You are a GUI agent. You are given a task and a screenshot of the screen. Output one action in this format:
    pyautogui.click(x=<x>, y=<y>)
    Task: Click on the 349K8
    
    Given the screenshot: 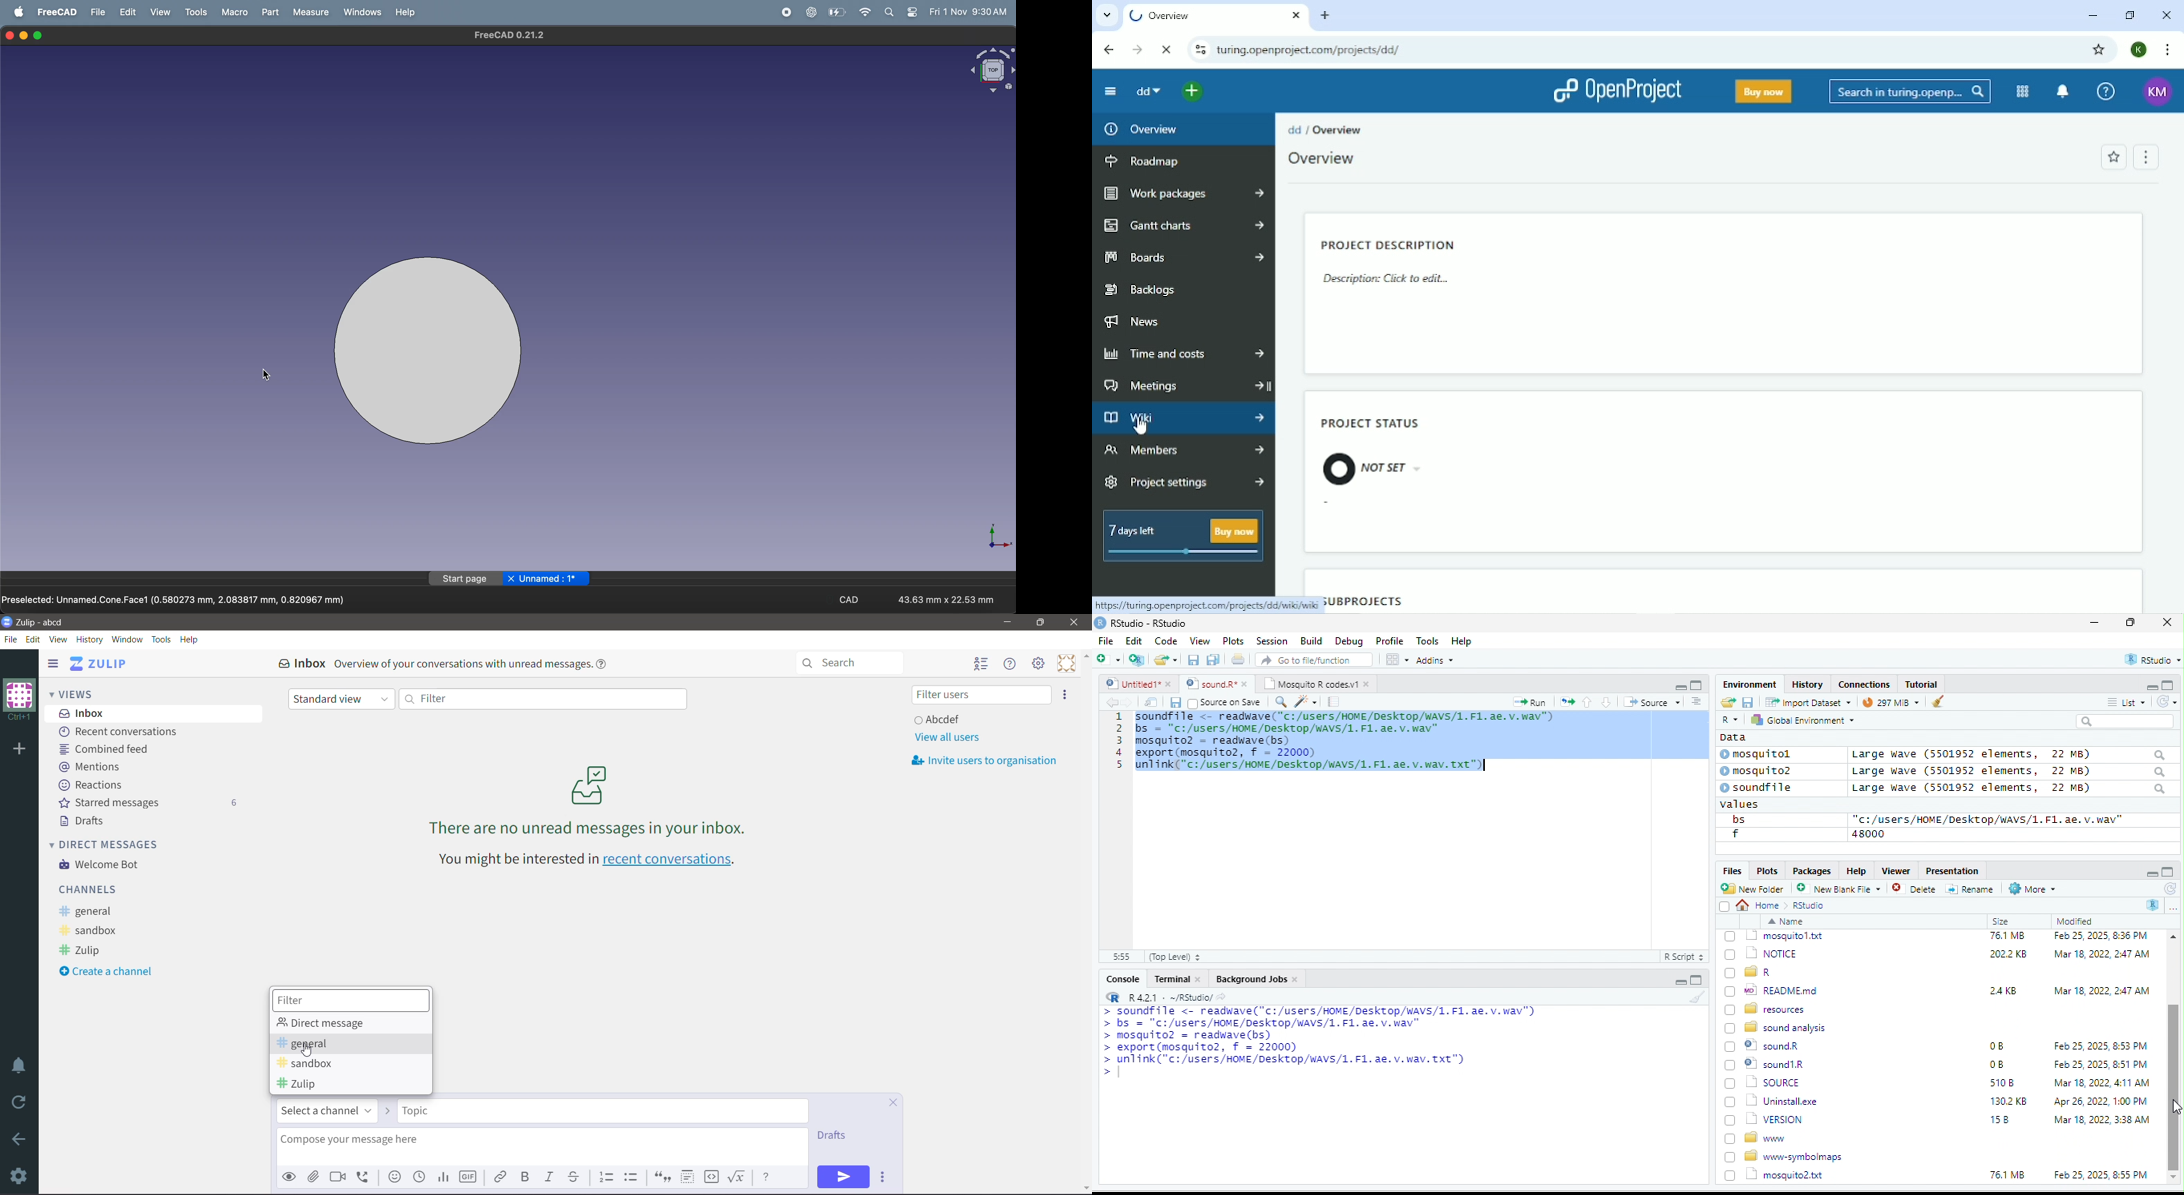 What is the action you would take?
    pyautogui.click(x=2006, y=995)
    